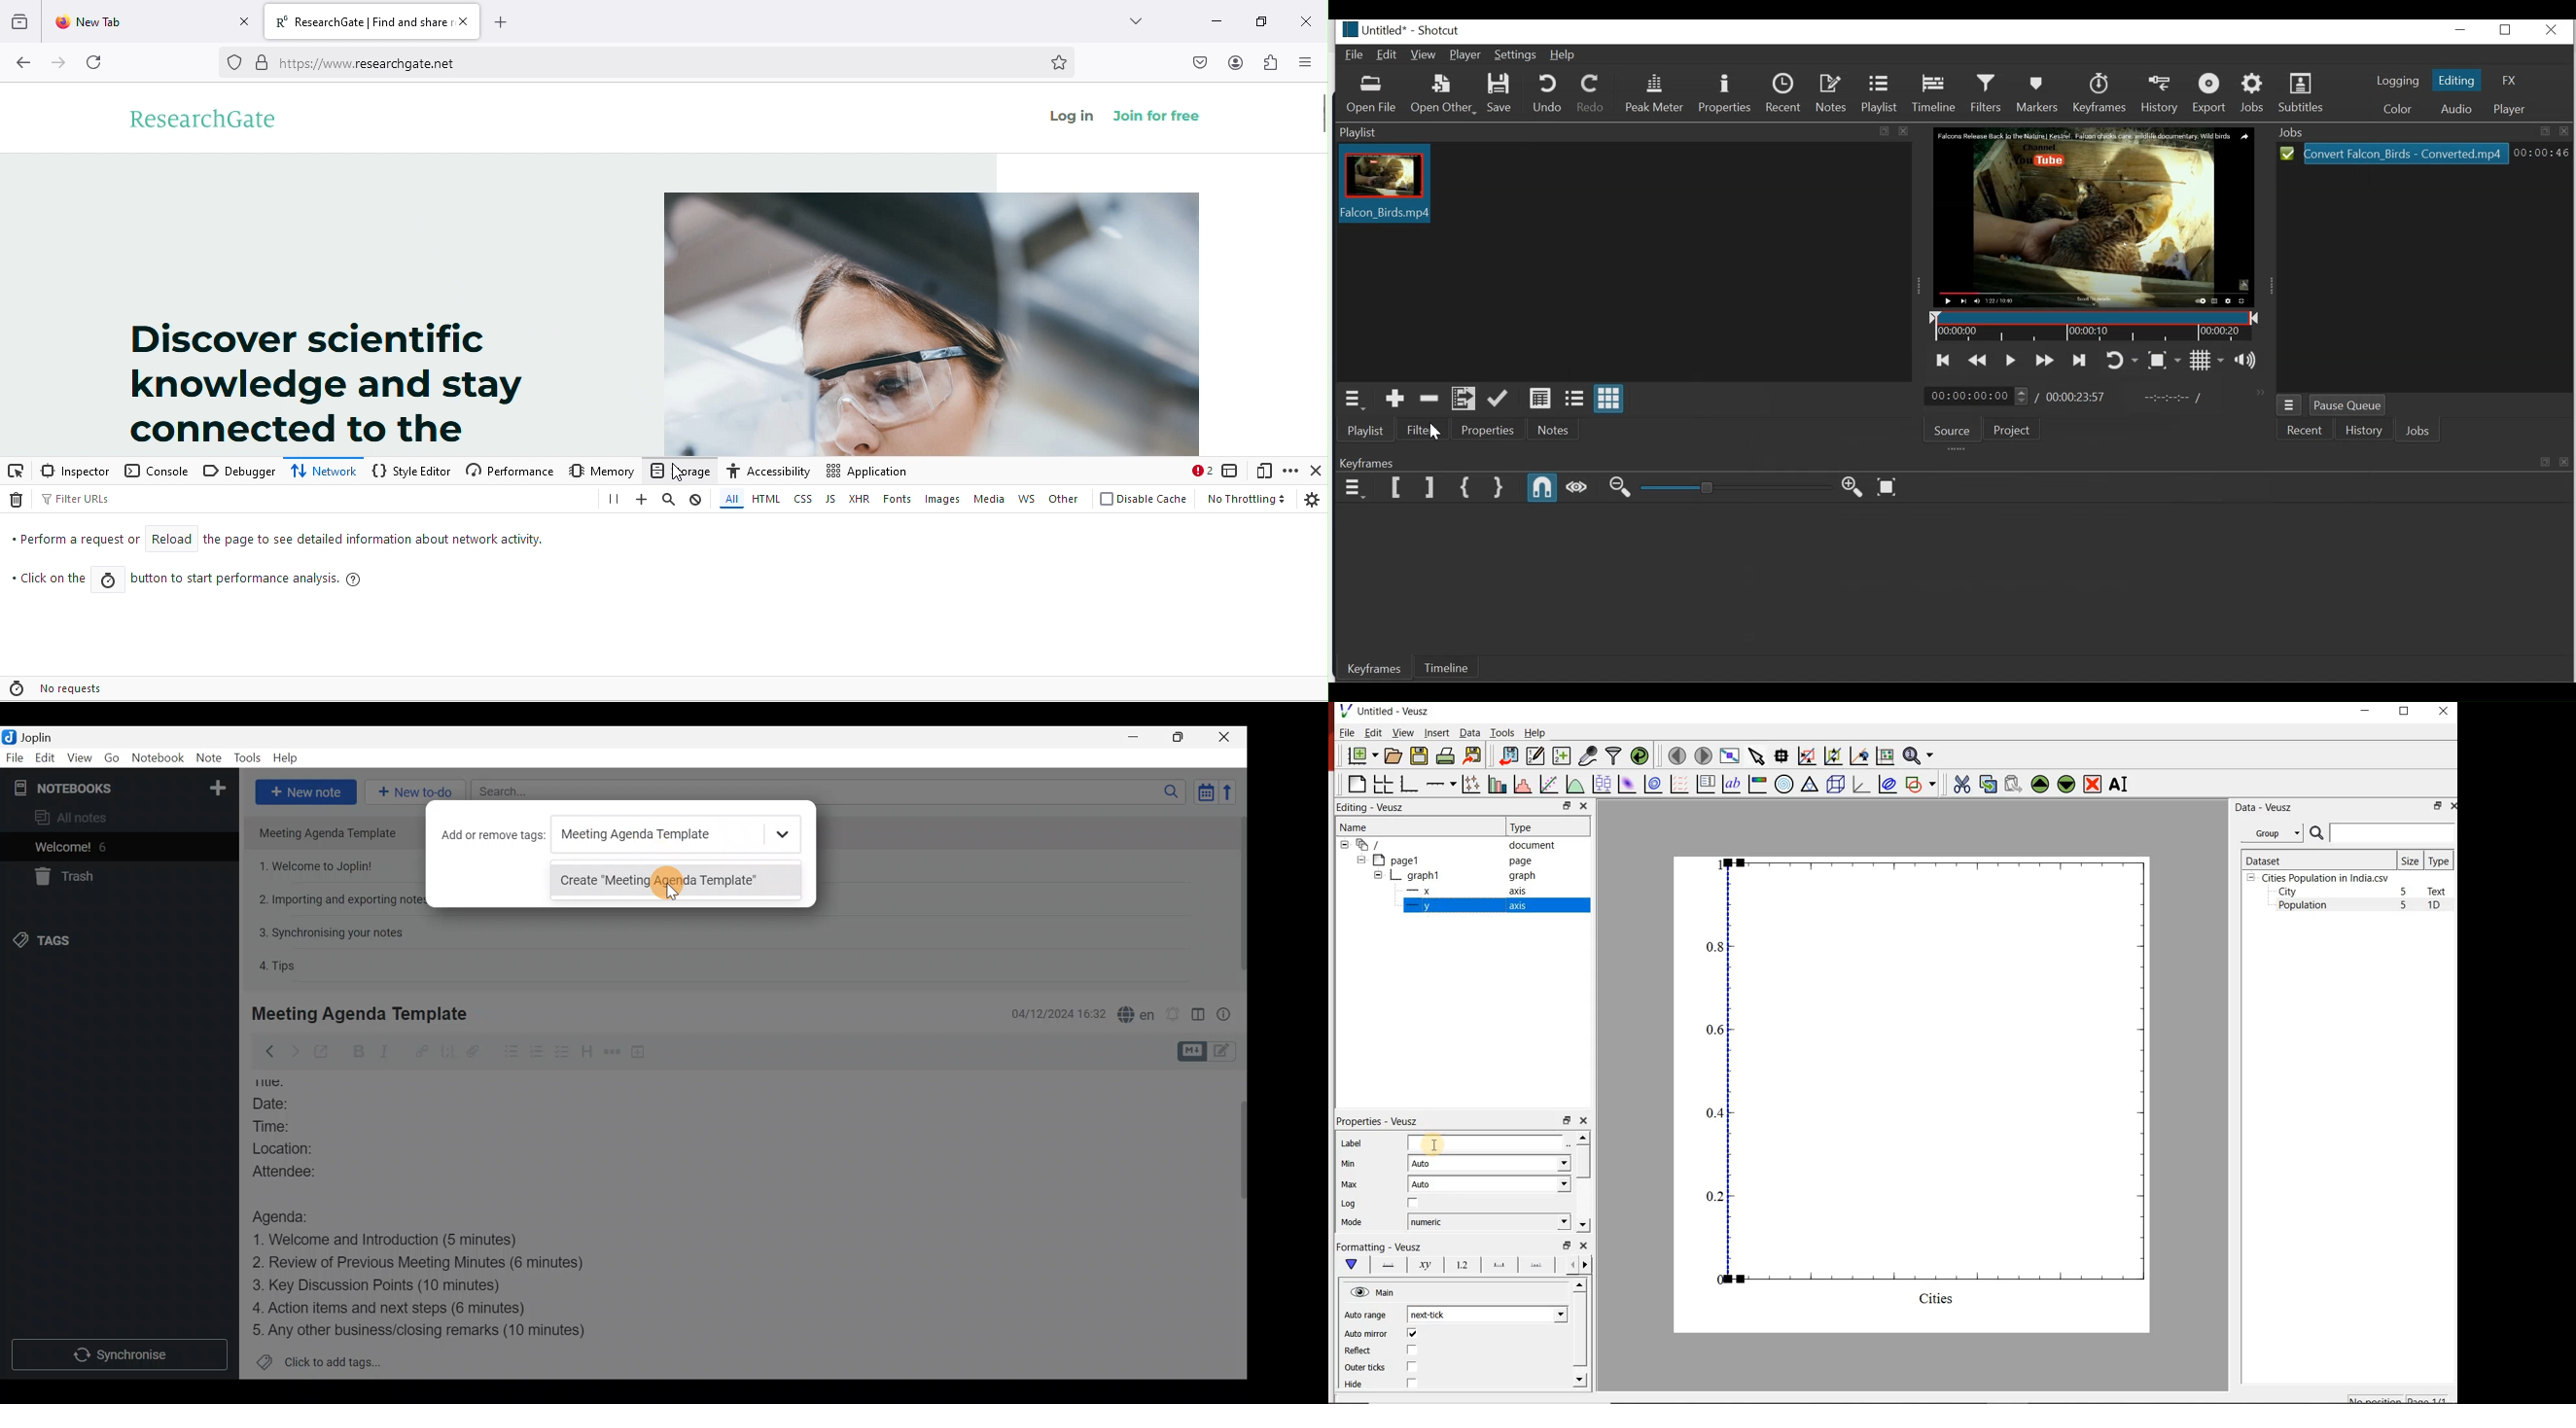  I want to click on Reverse sort order, so click(1230, 792).